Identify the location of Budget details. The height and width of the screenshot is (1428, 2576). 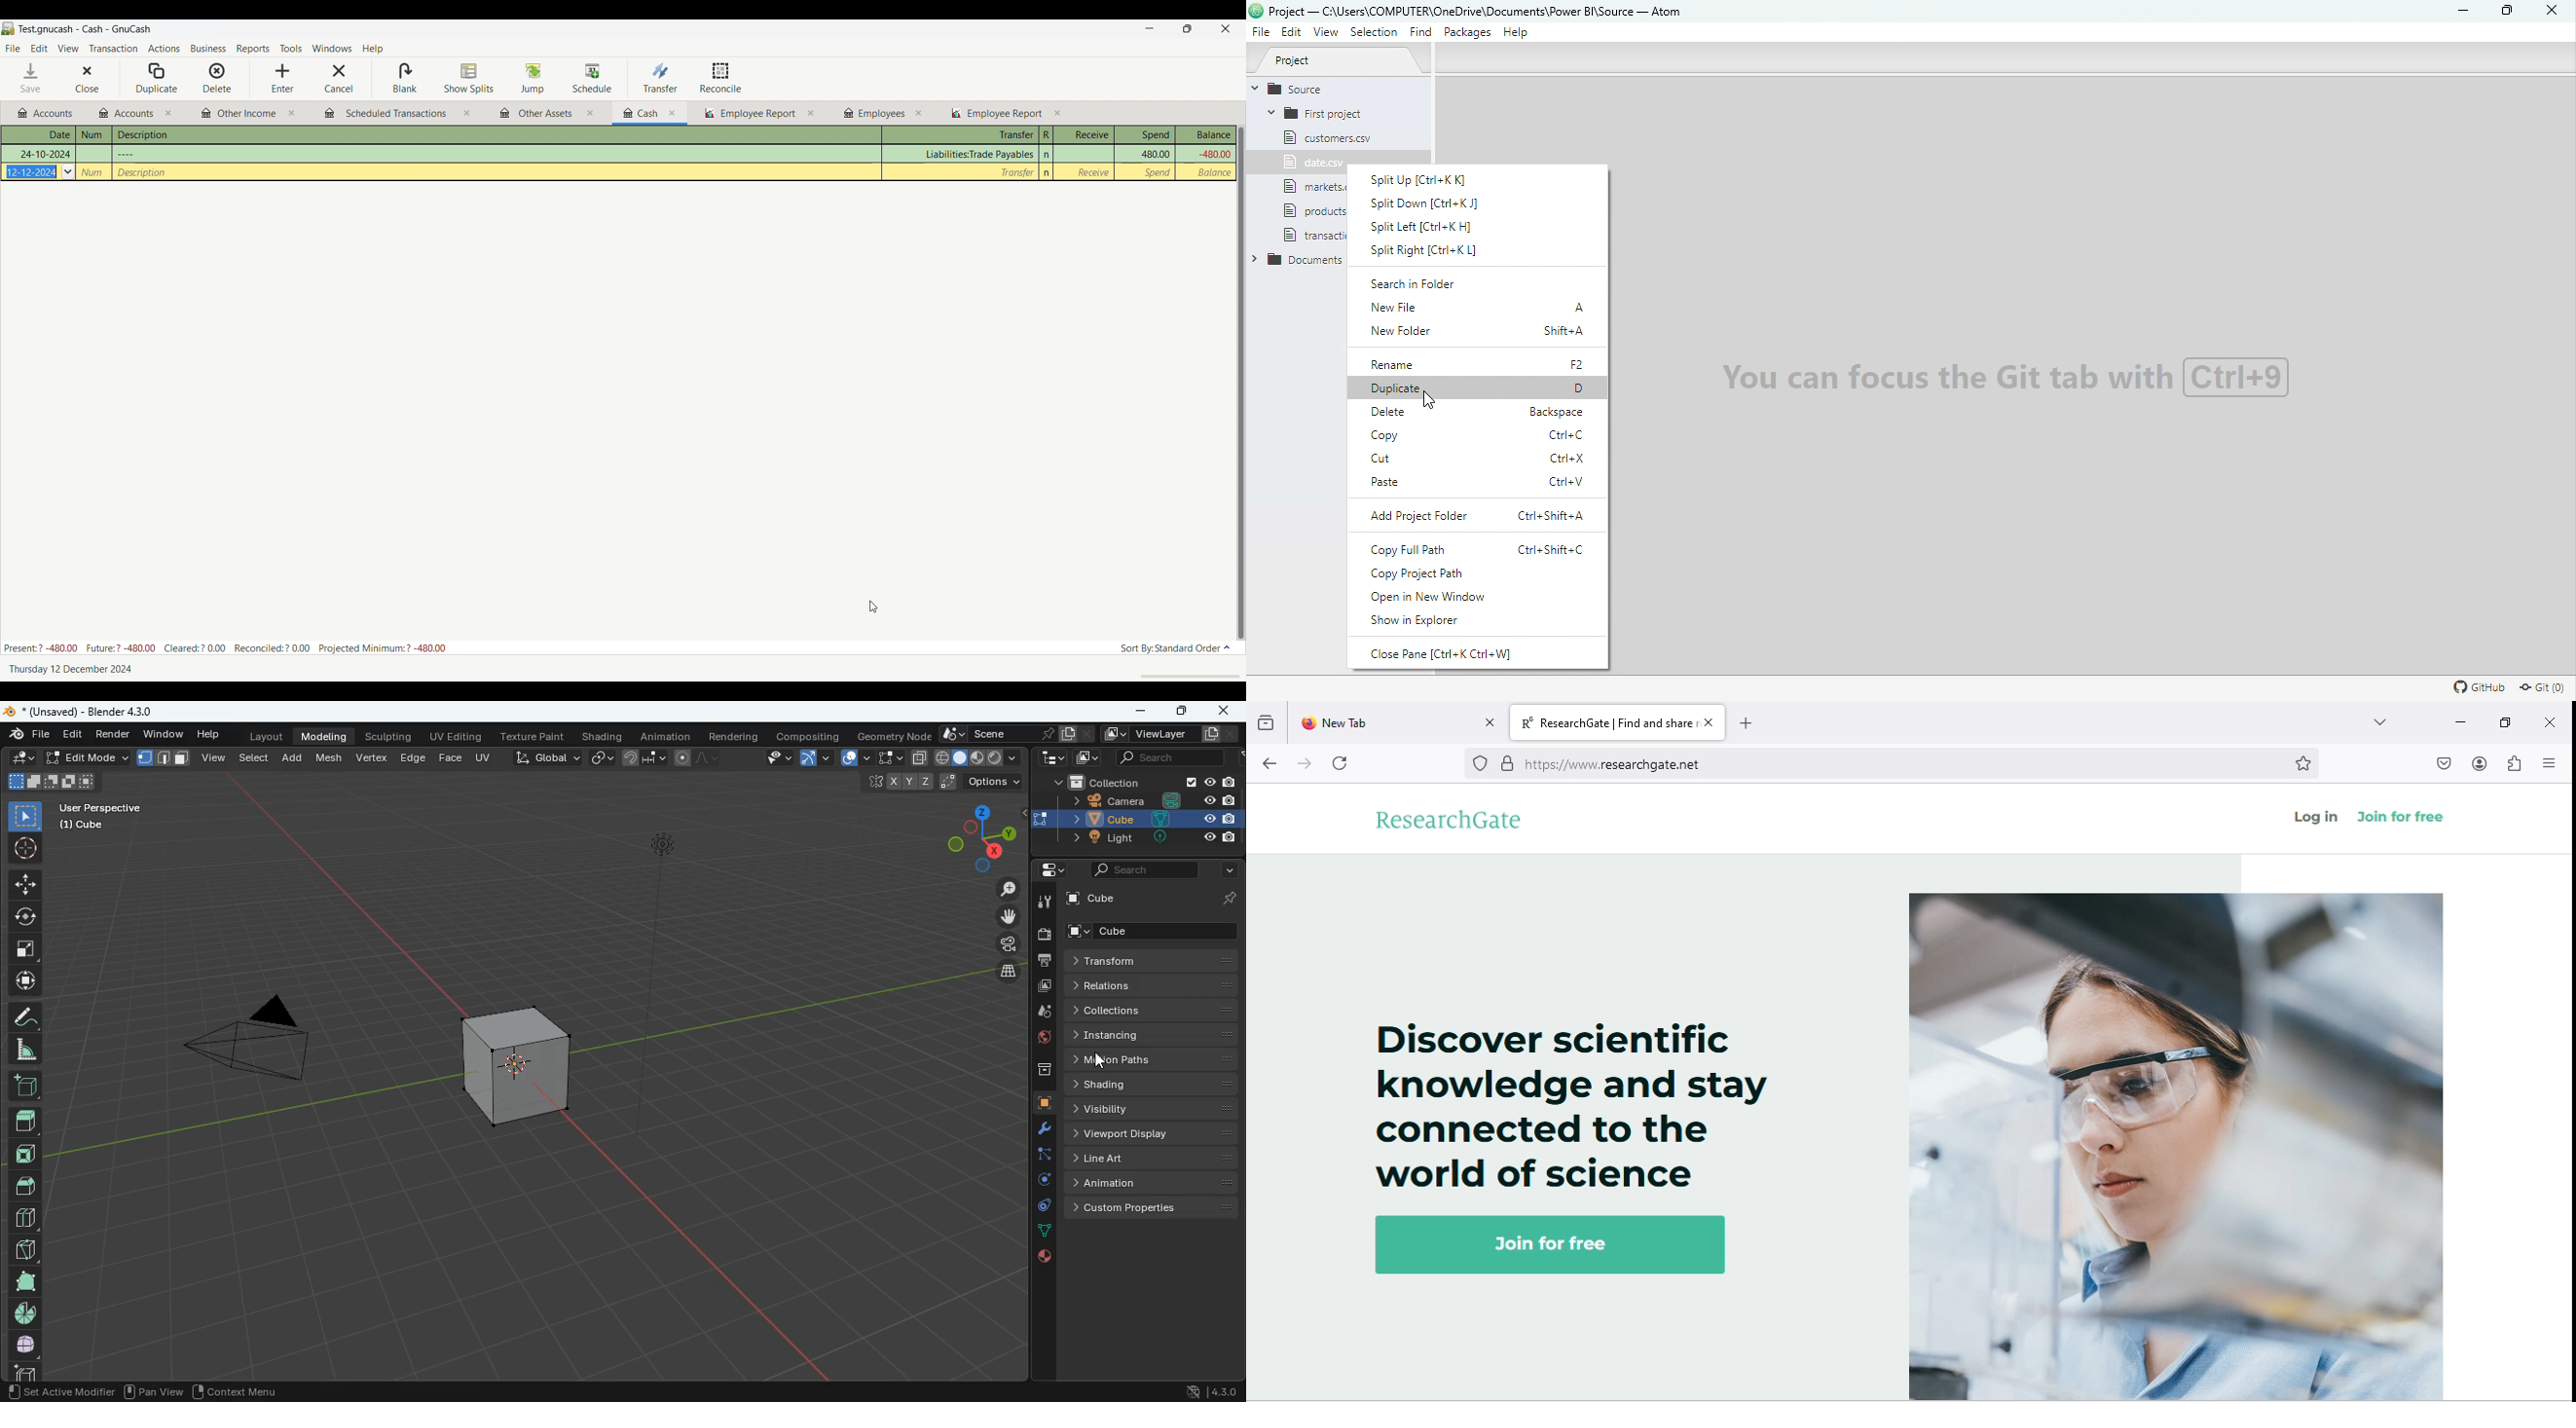
(225, 648).